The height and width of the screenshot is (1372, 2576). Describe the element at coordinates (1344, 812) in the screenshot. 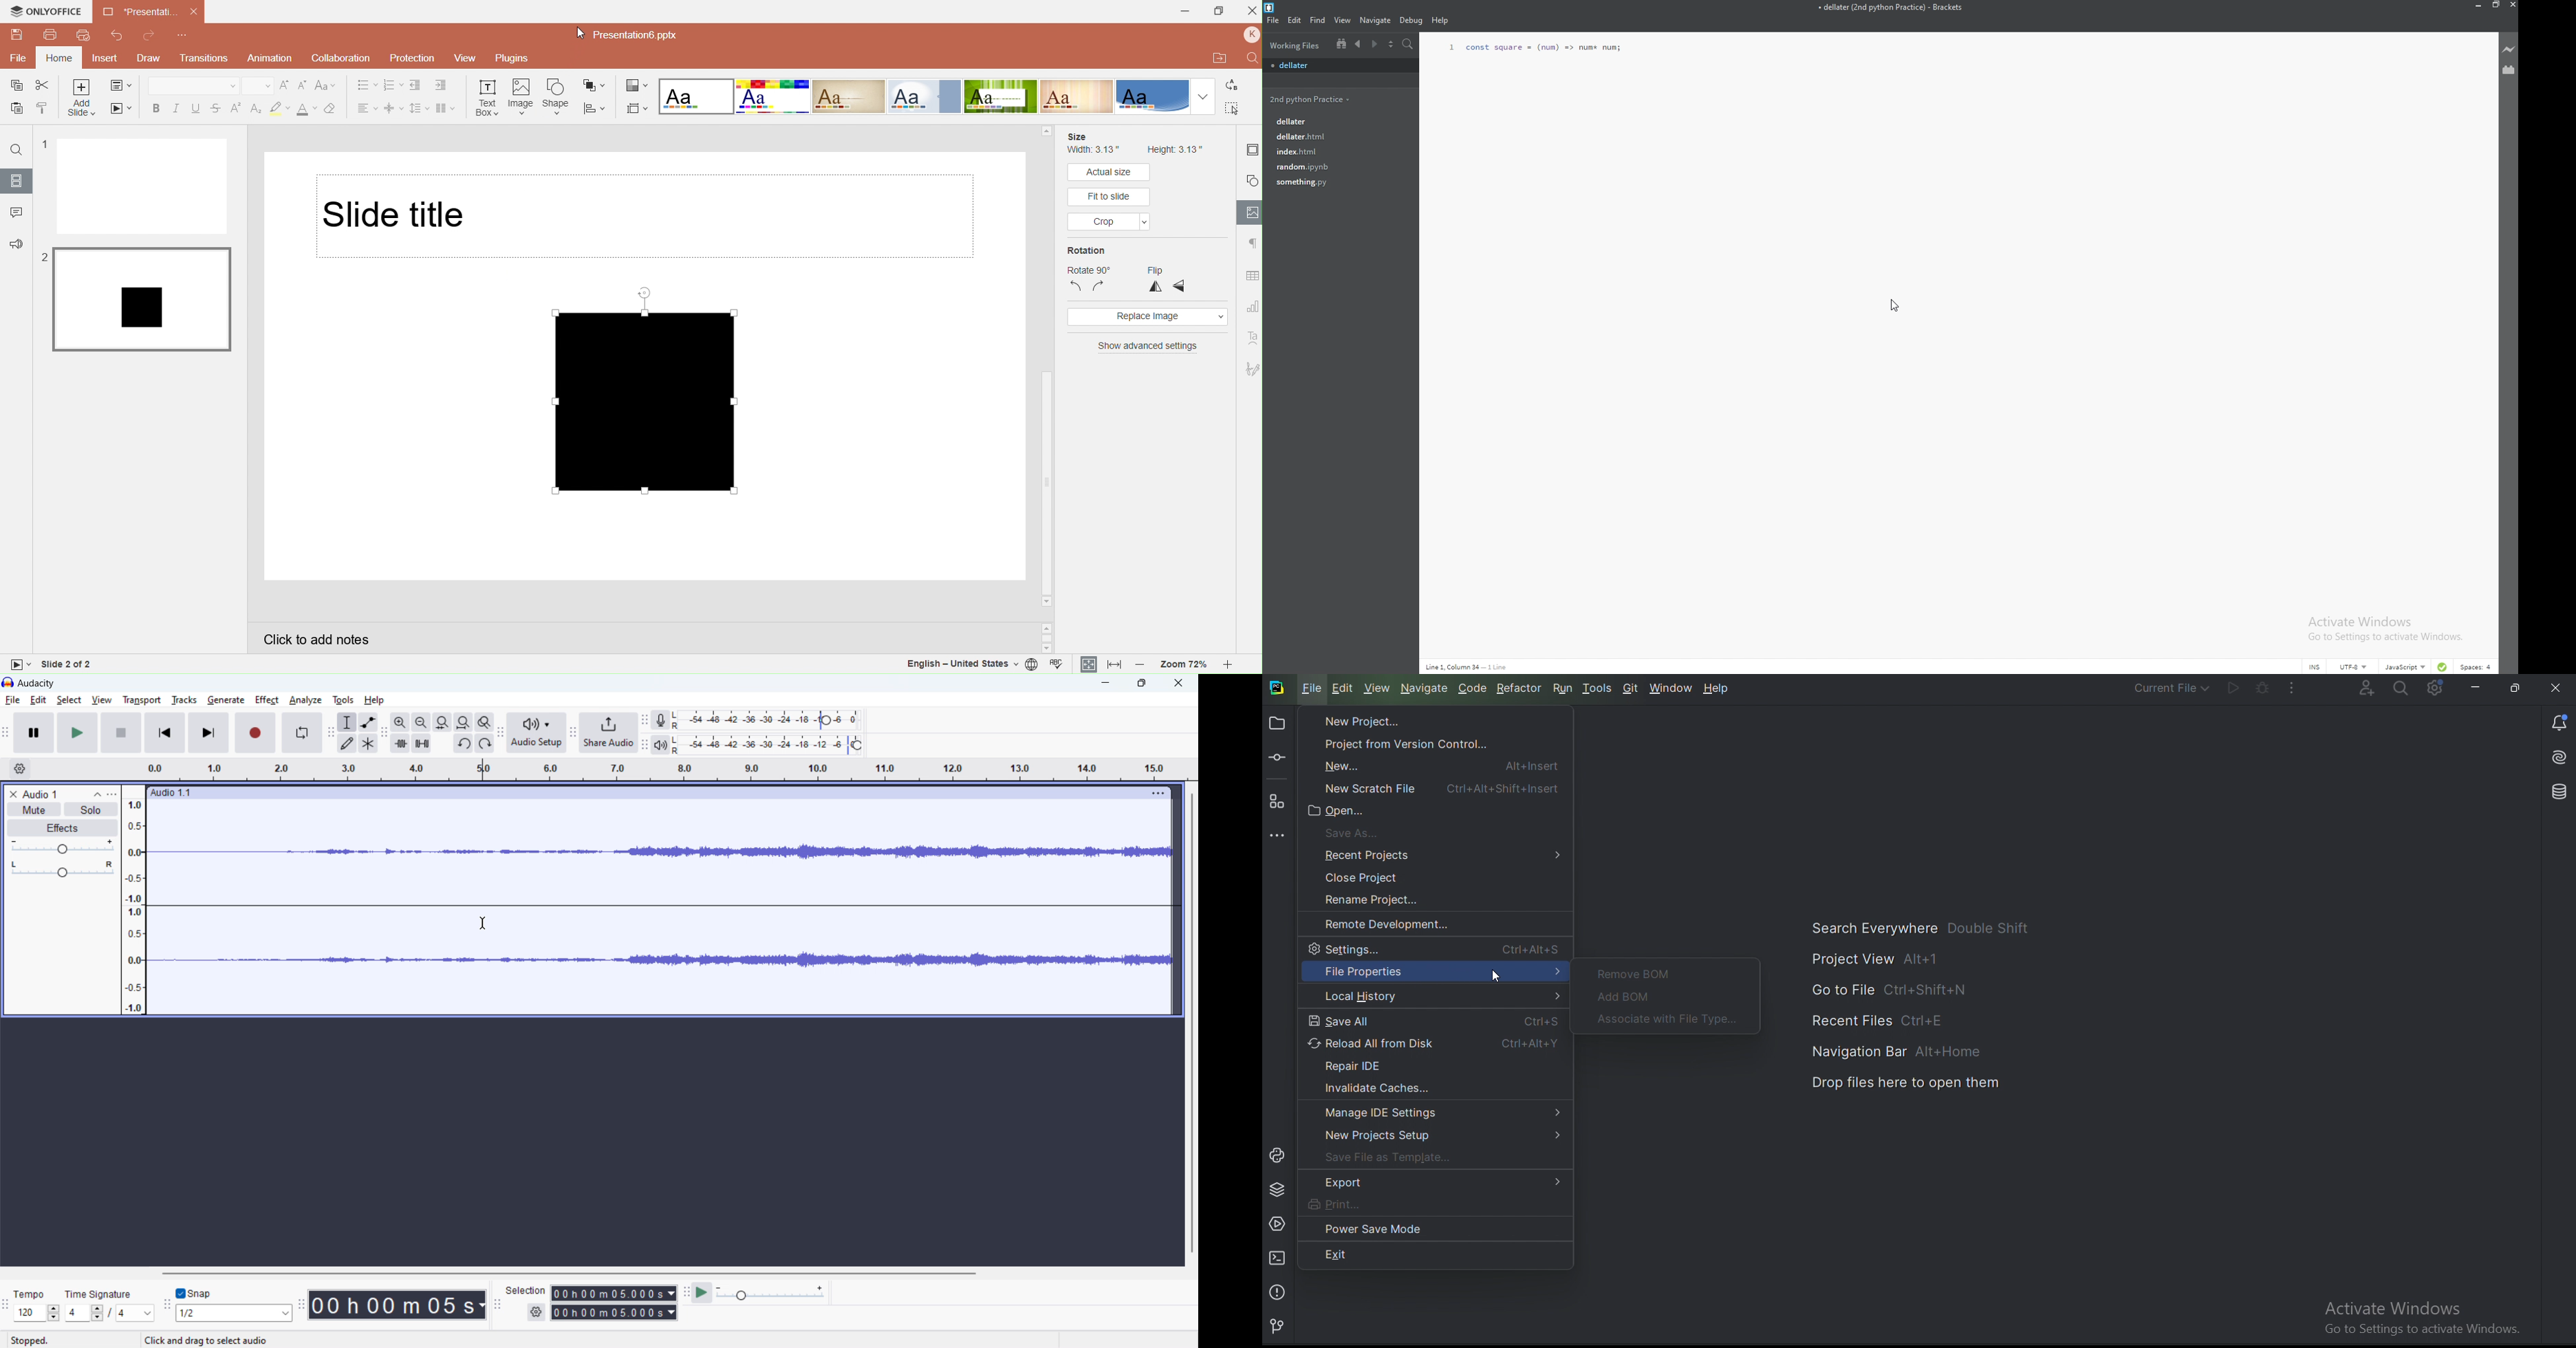

I see `Open` at that location.